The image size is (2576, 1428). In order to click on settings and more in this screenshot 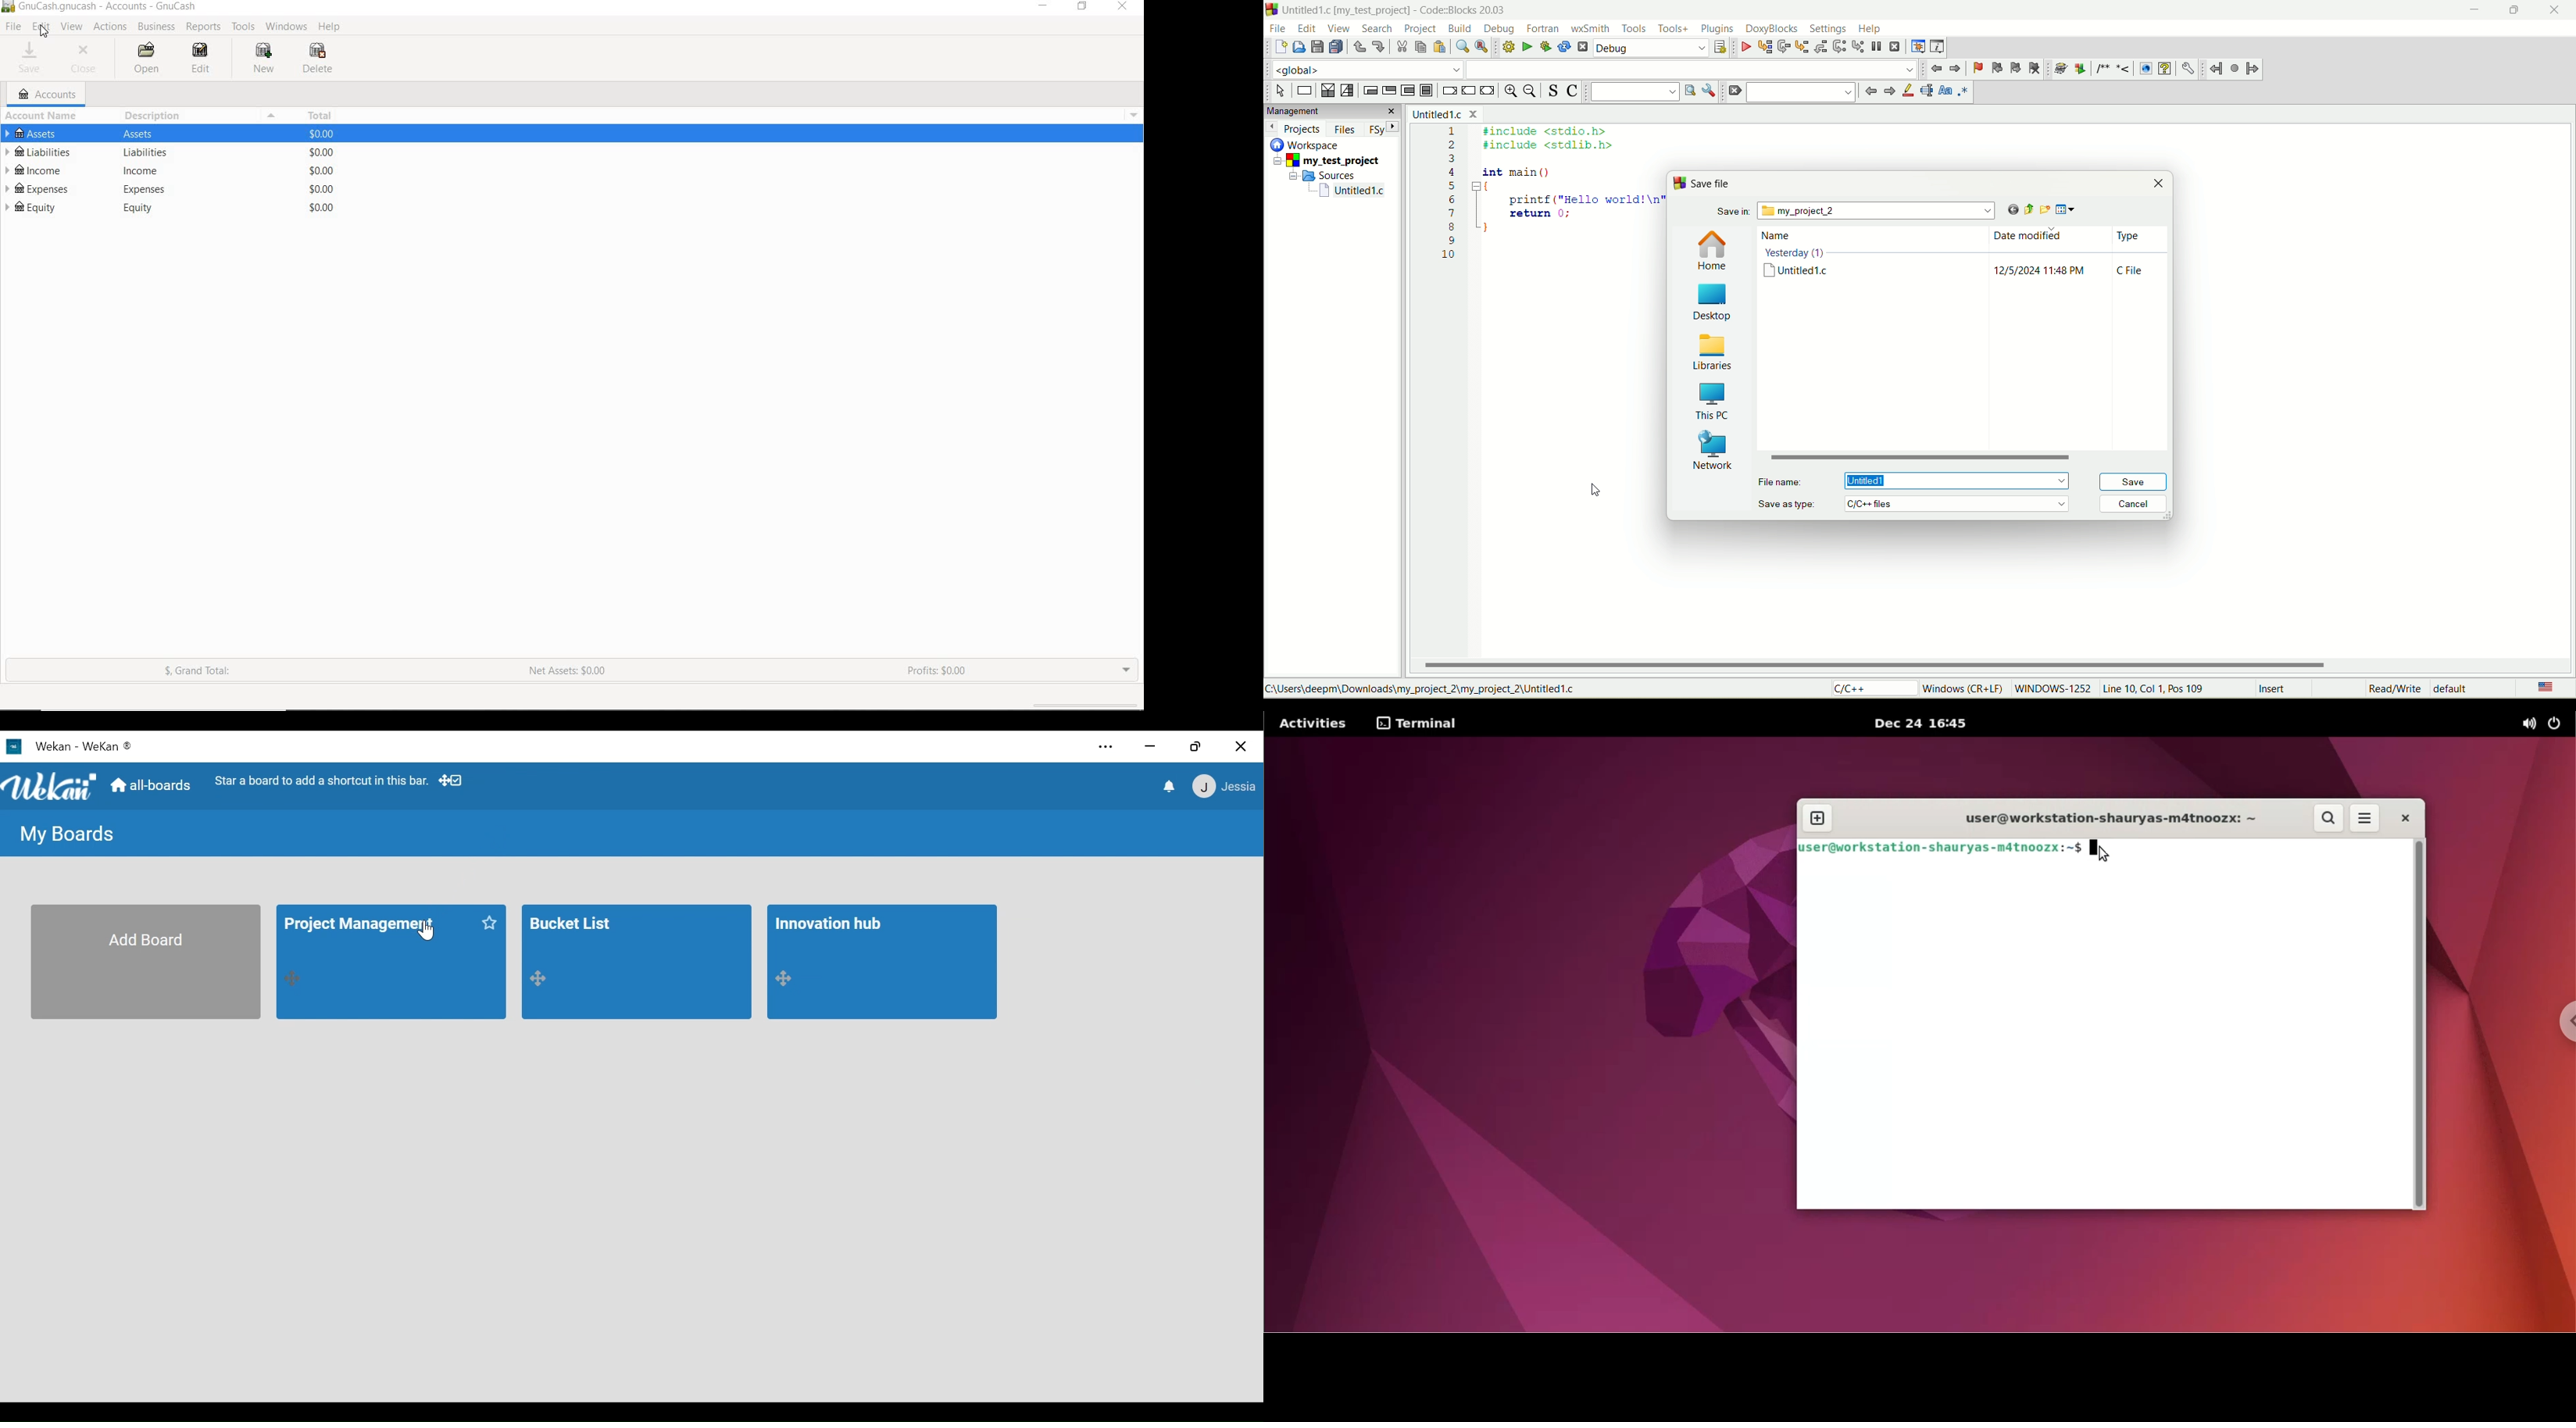, I will do `click(1105, 748)`.